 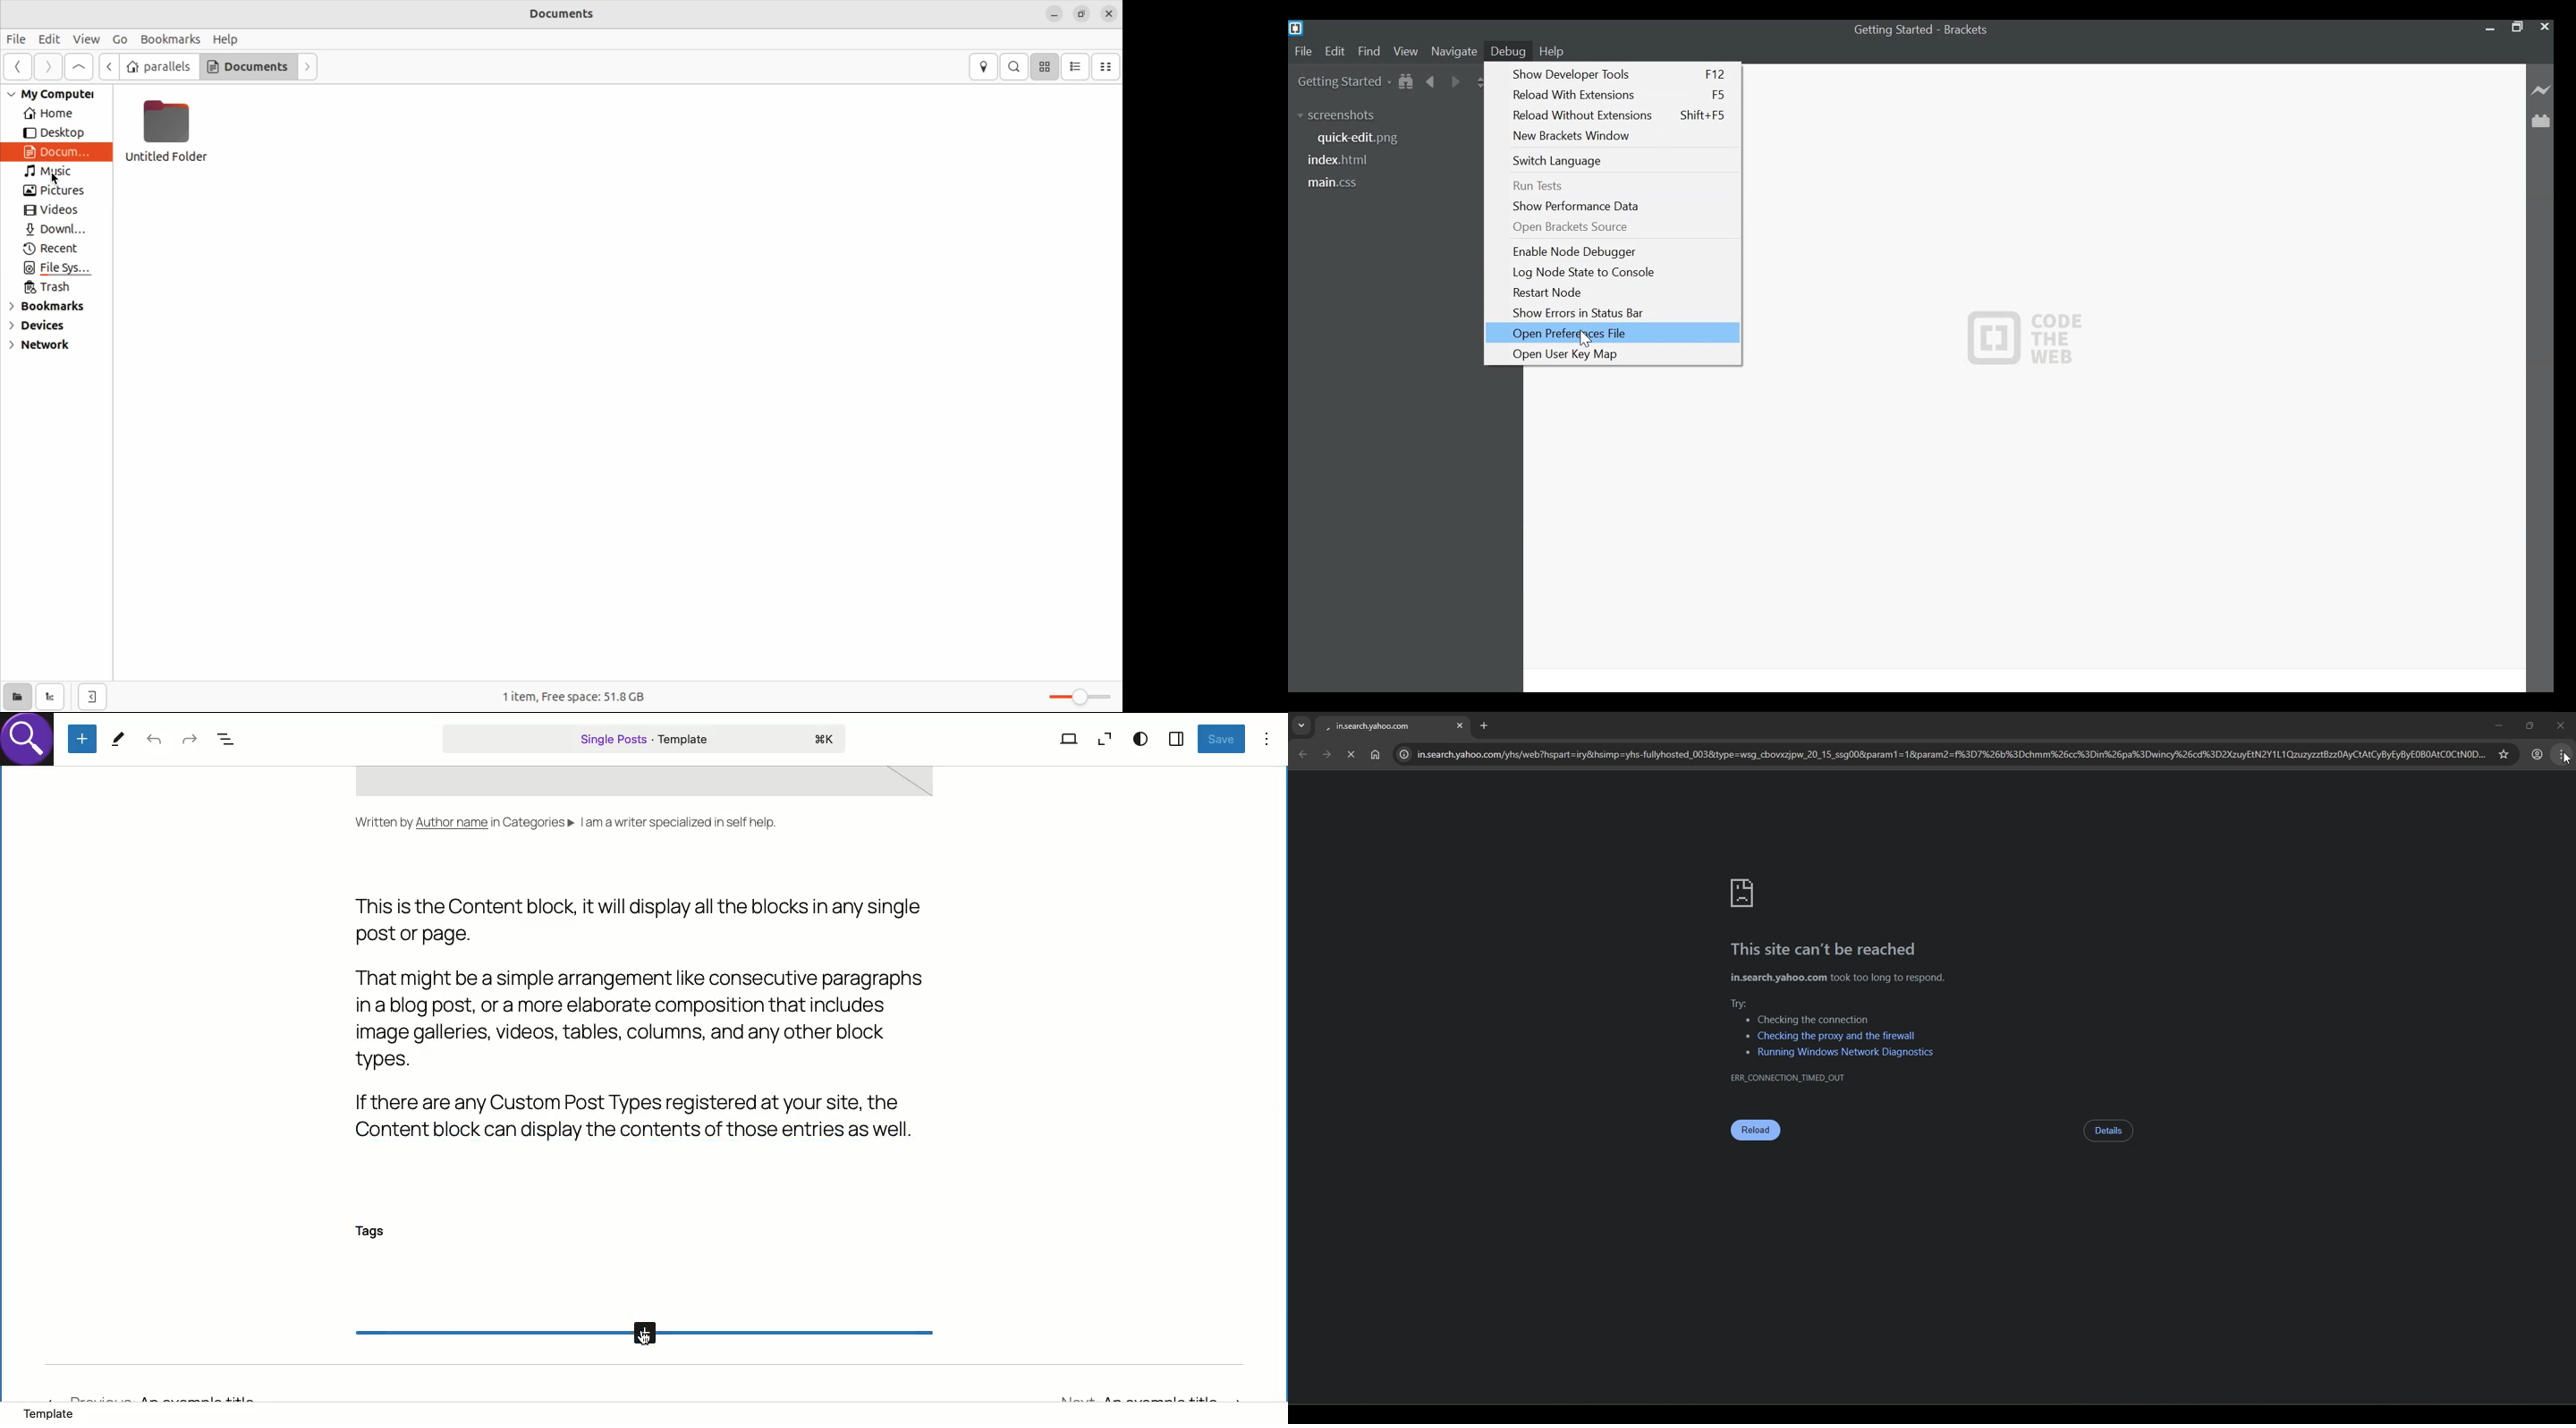 I want to click on go first , so click(x=80, y=67).